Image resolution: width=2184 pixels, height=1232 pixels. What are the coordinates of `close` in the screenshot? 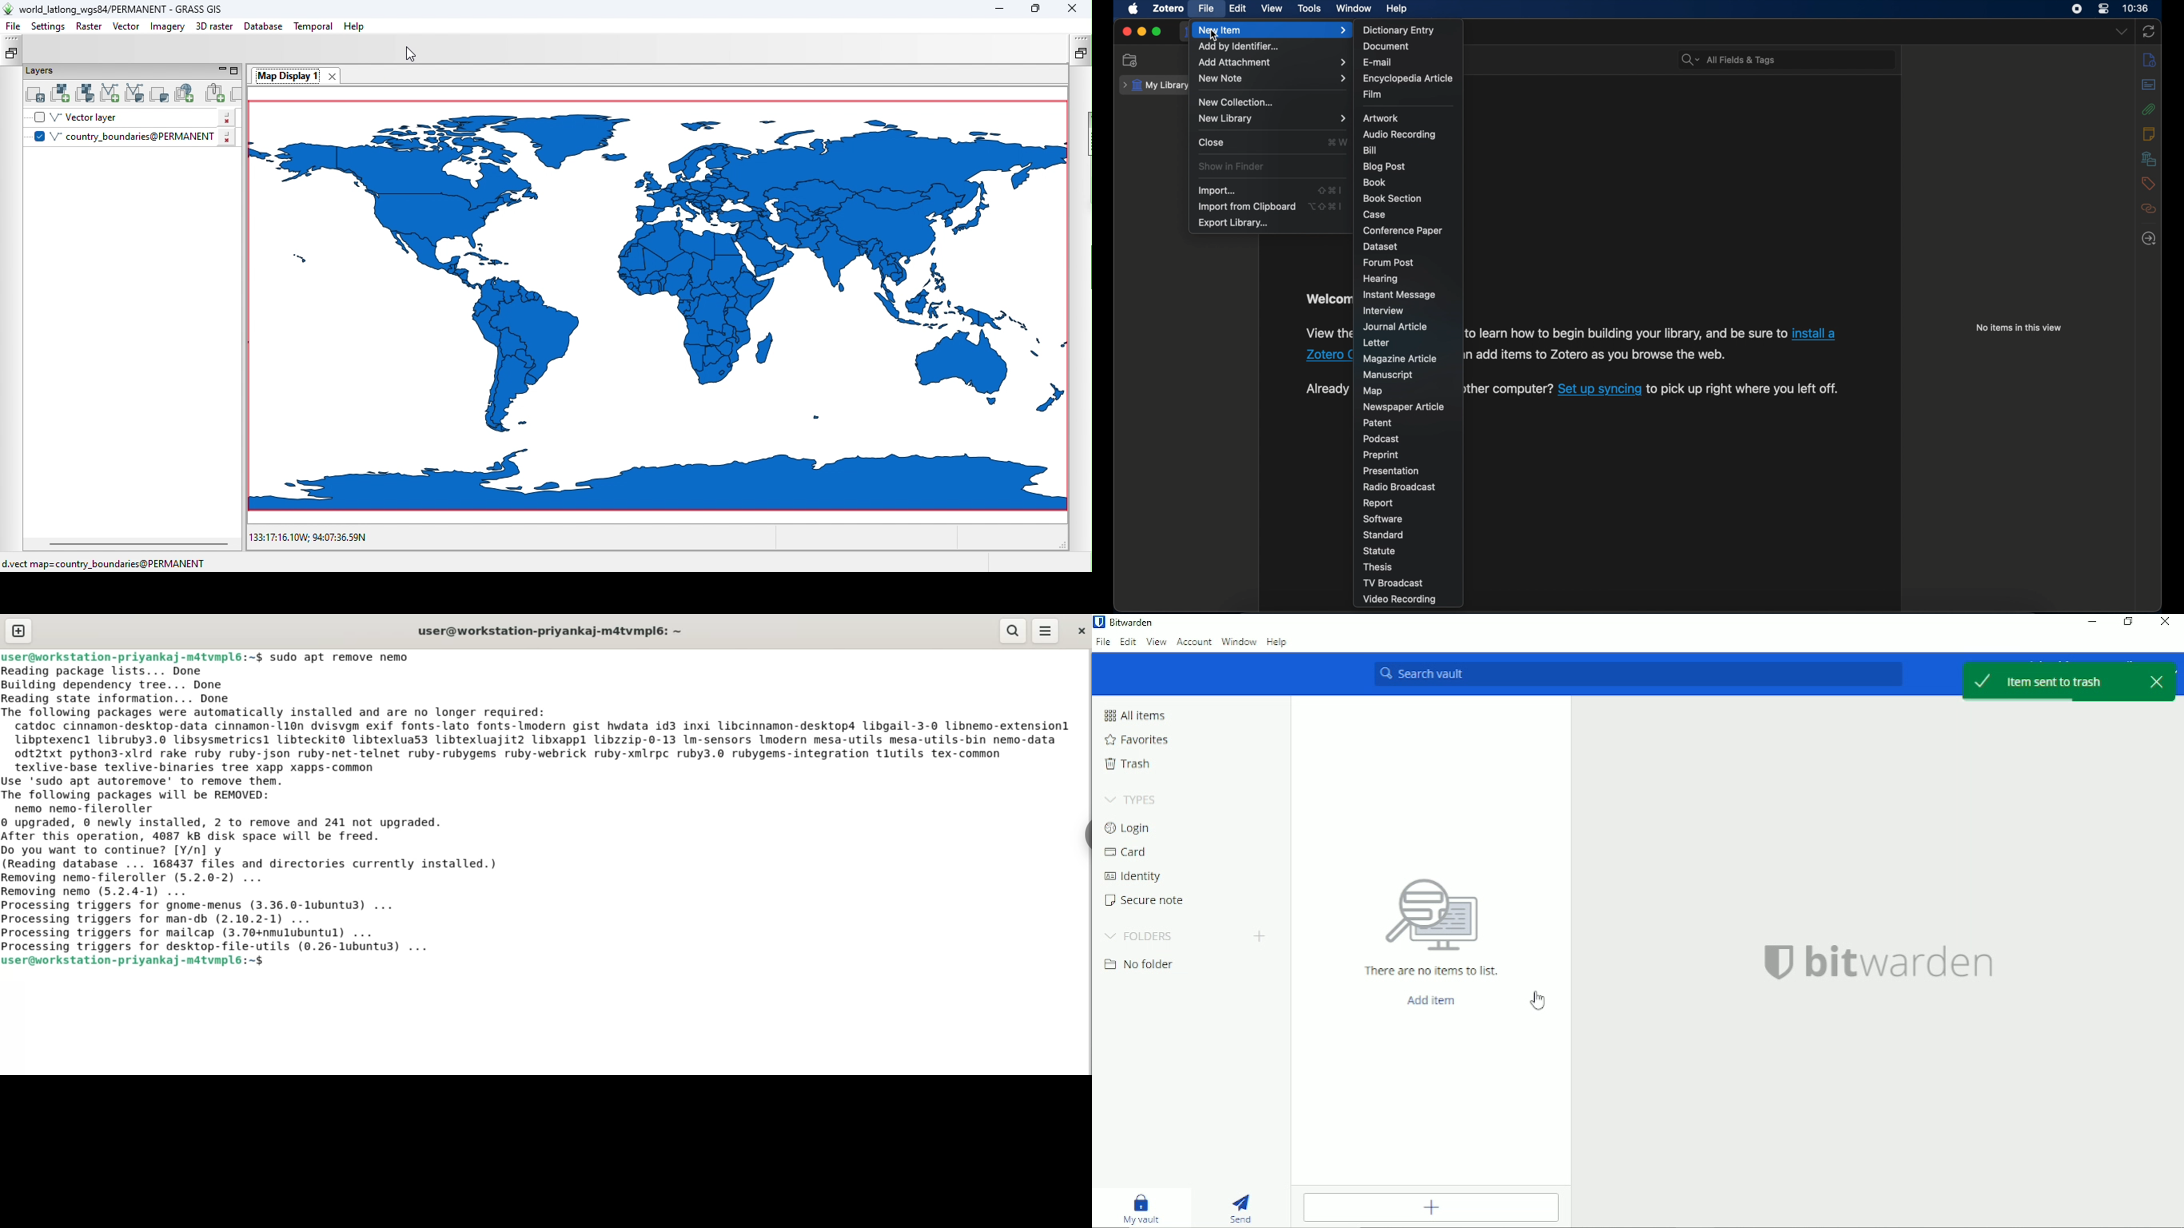 It's located at (1127, 31).